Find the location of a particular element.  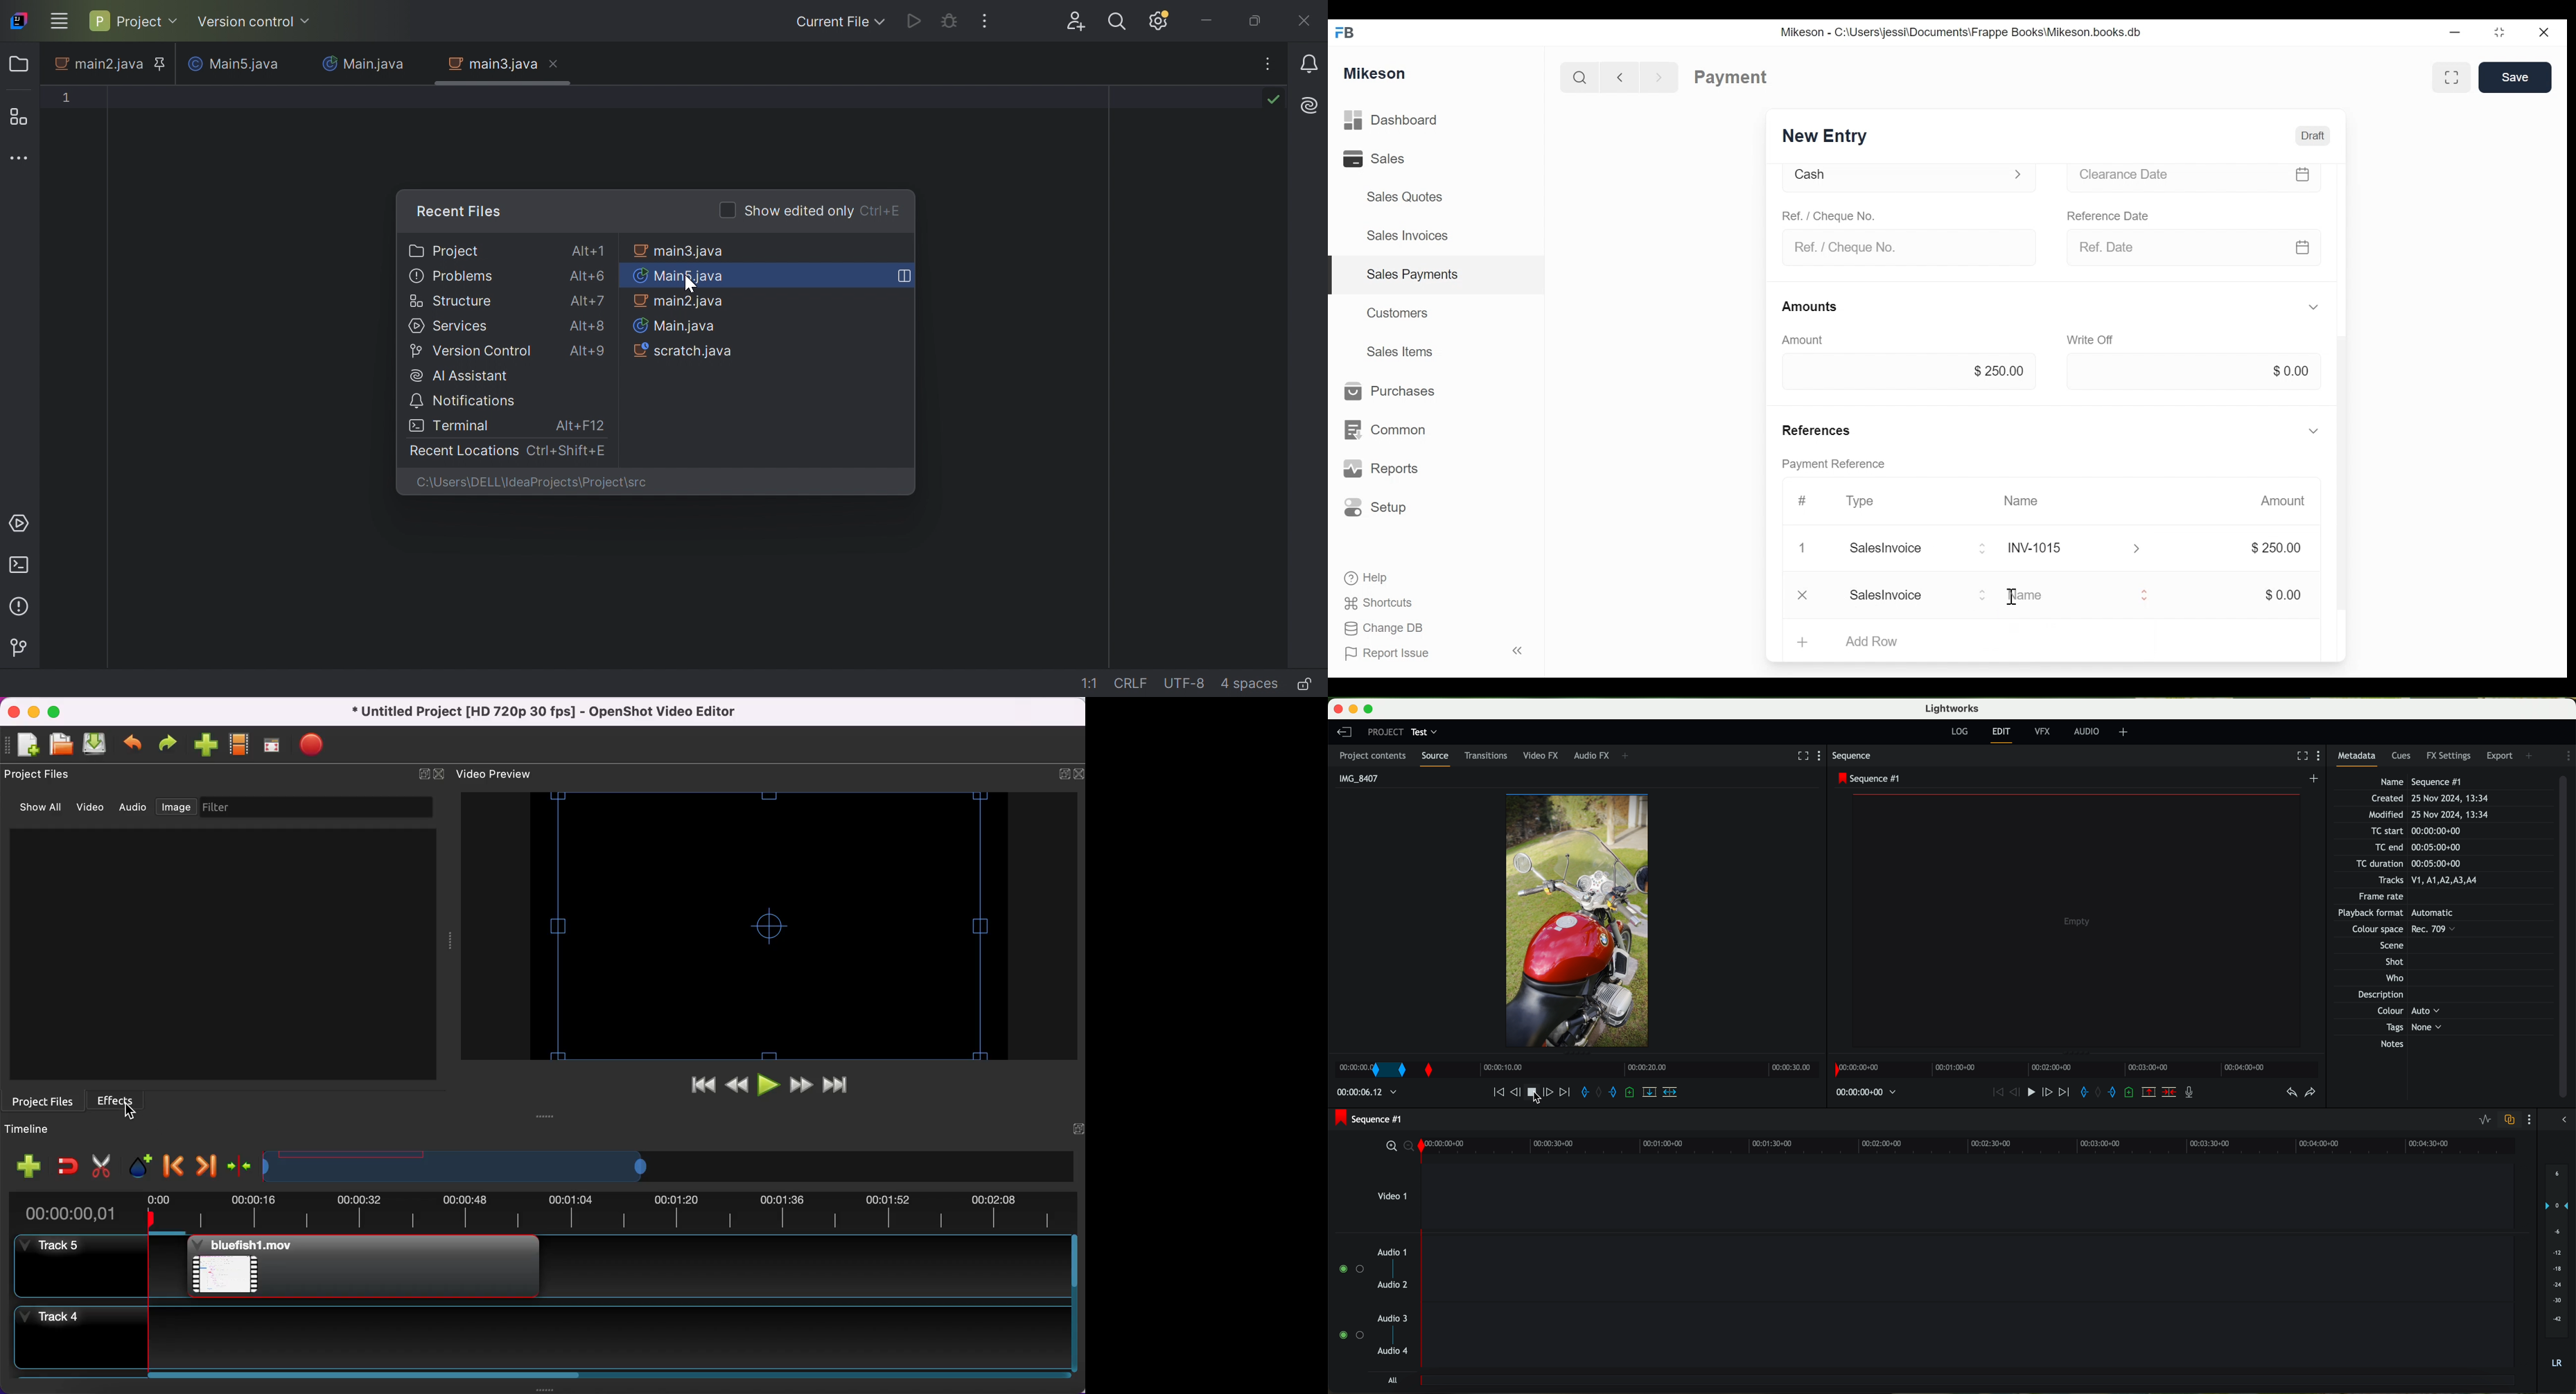

show settings menu is located at coordinates (2532, 1119).